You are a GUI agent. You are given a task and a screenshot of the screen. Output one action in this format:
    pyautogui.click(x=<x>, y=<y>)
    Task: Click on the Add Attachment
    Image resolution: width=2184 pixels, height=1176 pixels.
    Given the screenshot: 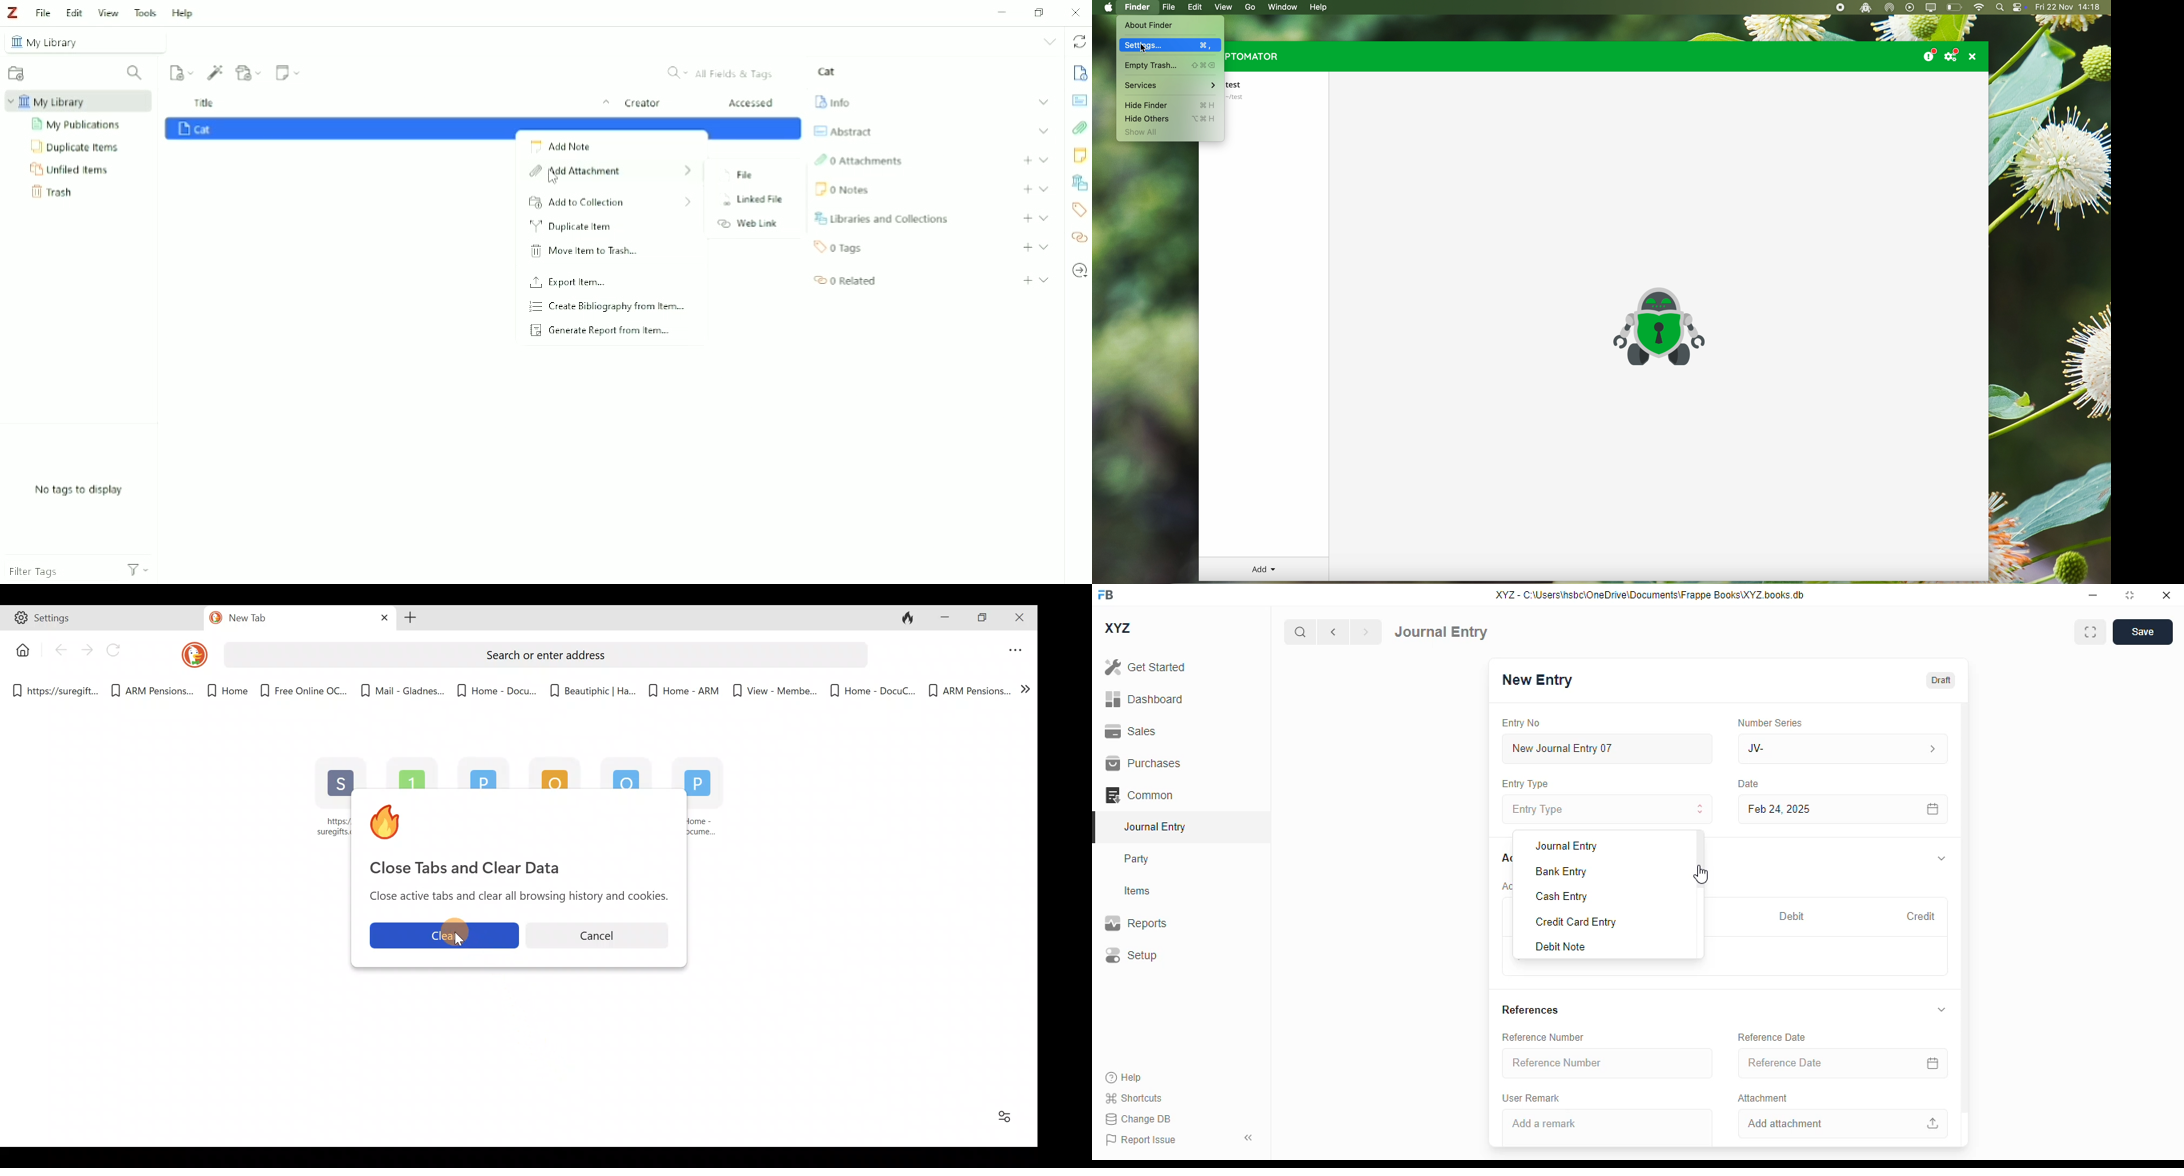 What is the action you would take?
    pyautogui.click(x=249, y=72)
    